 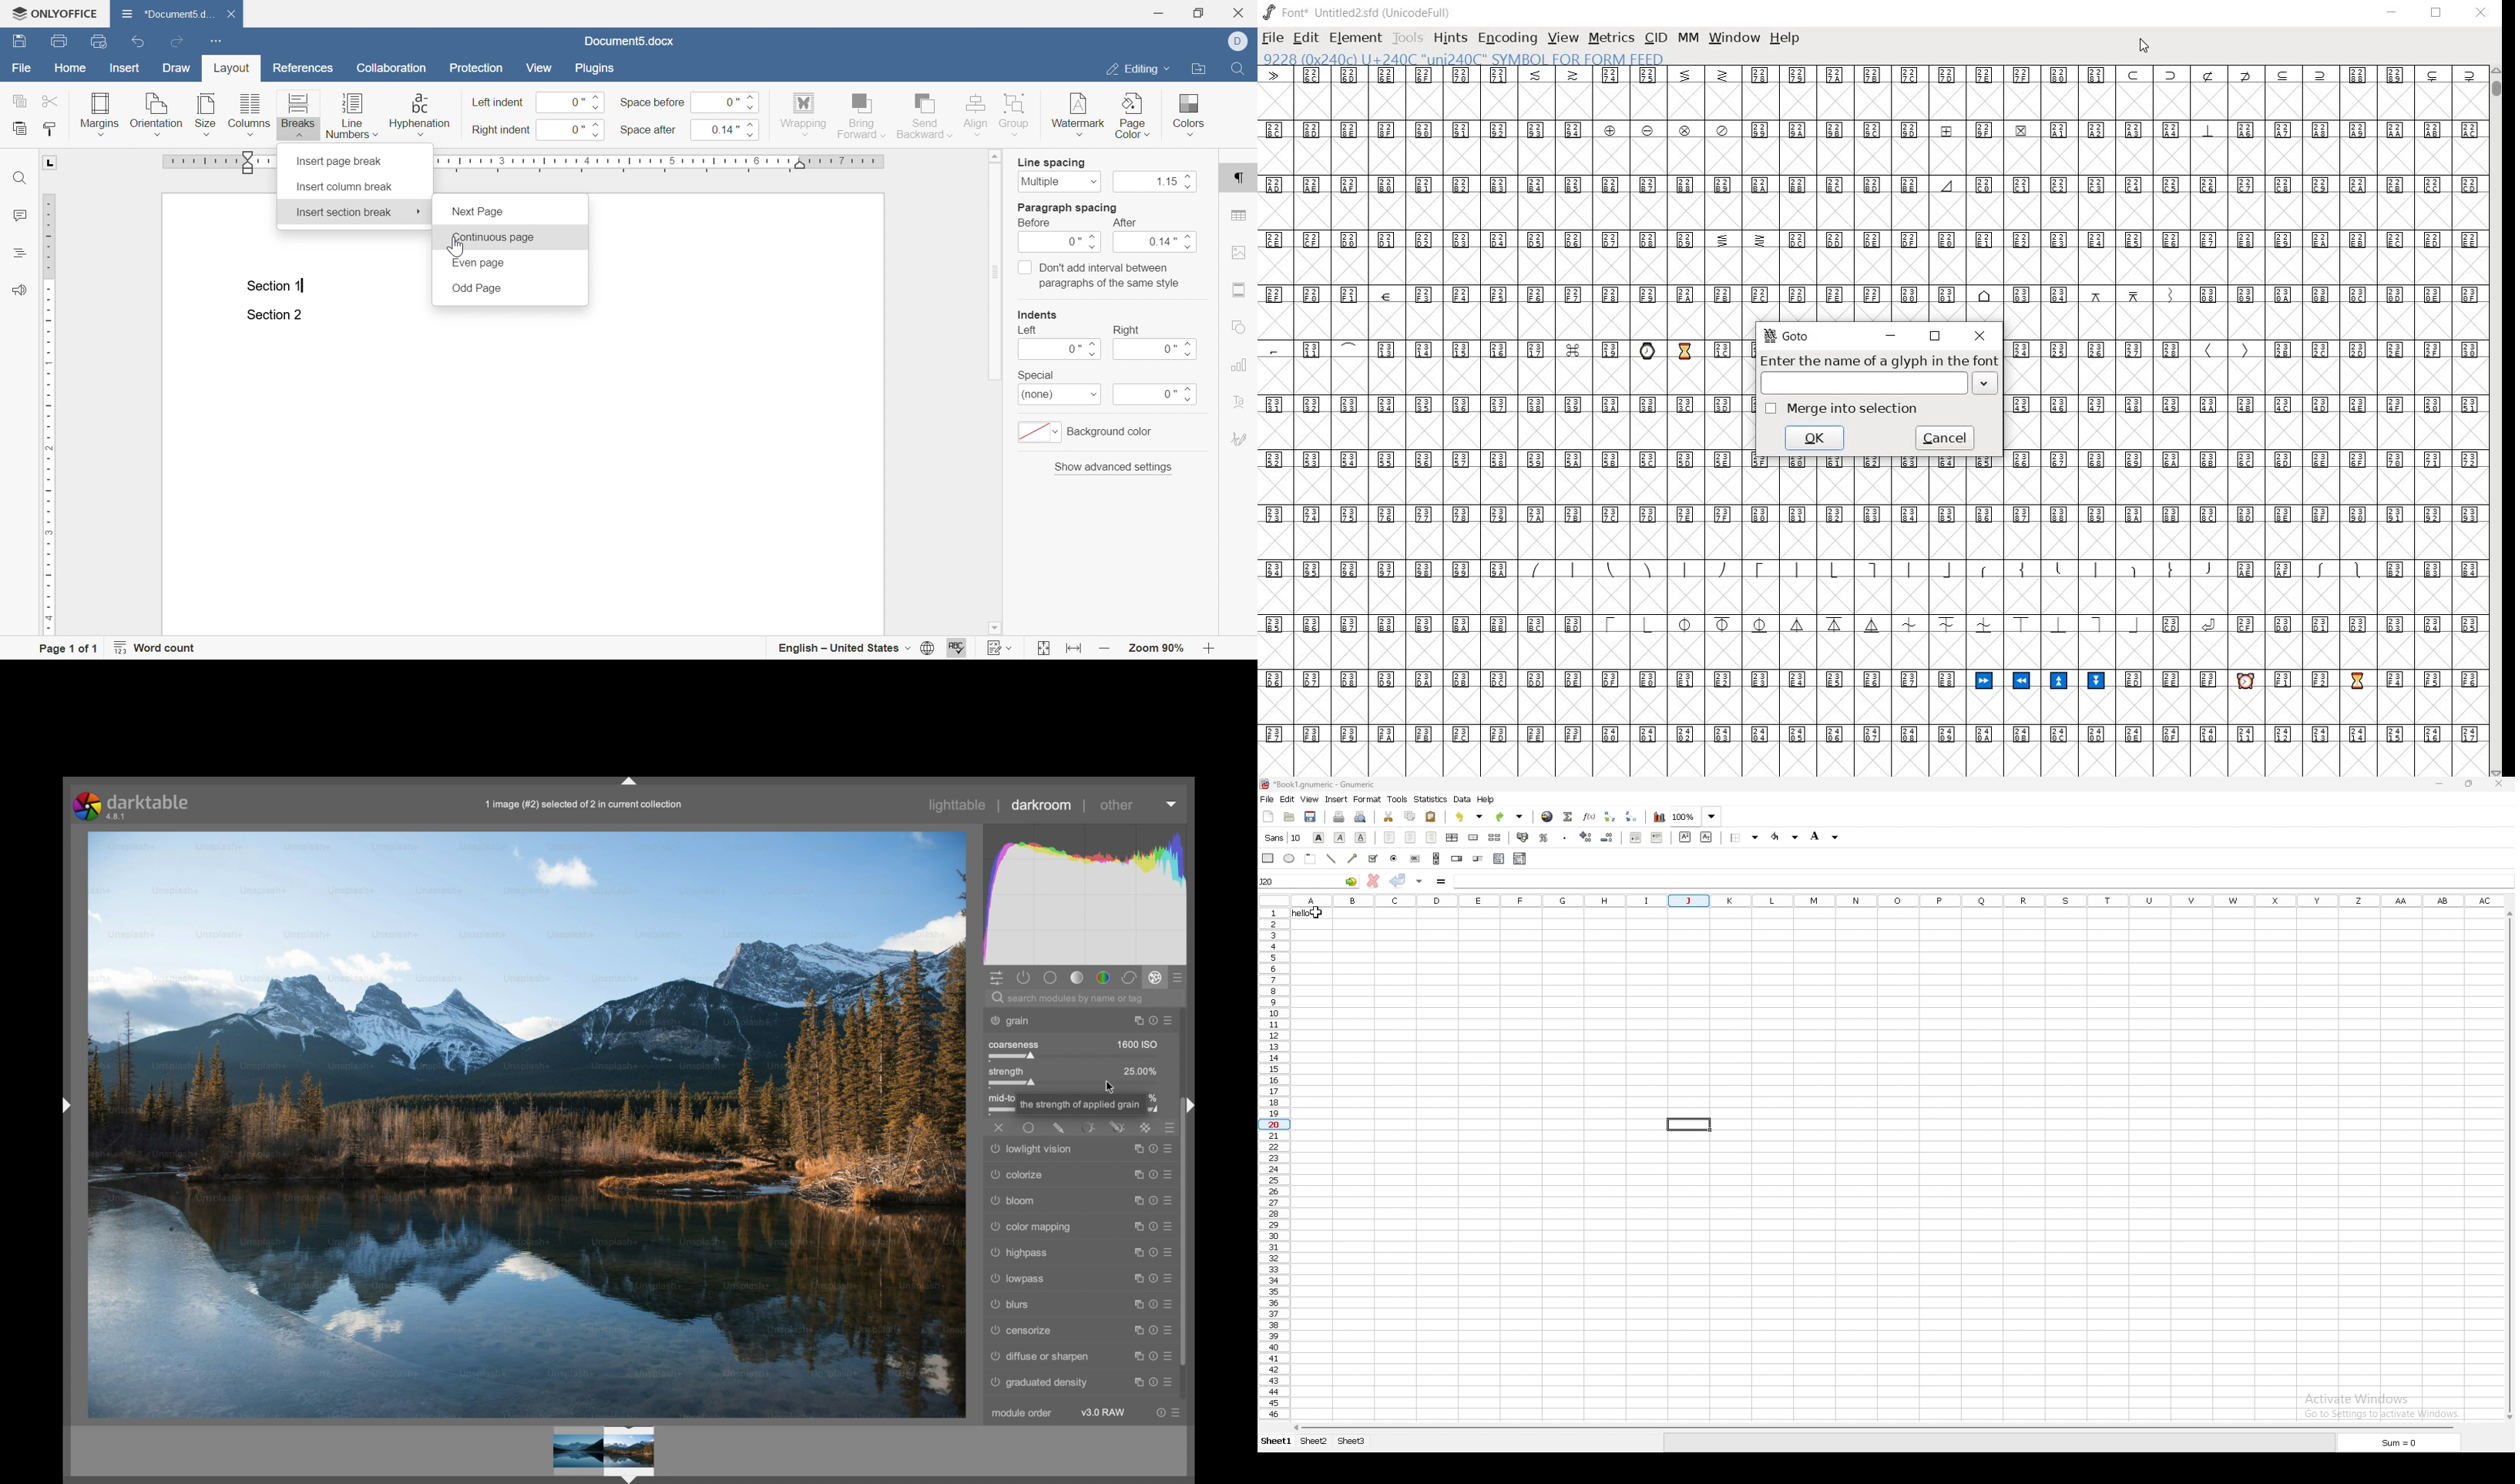 I want to click on formula, so click(x=1441, y=881).